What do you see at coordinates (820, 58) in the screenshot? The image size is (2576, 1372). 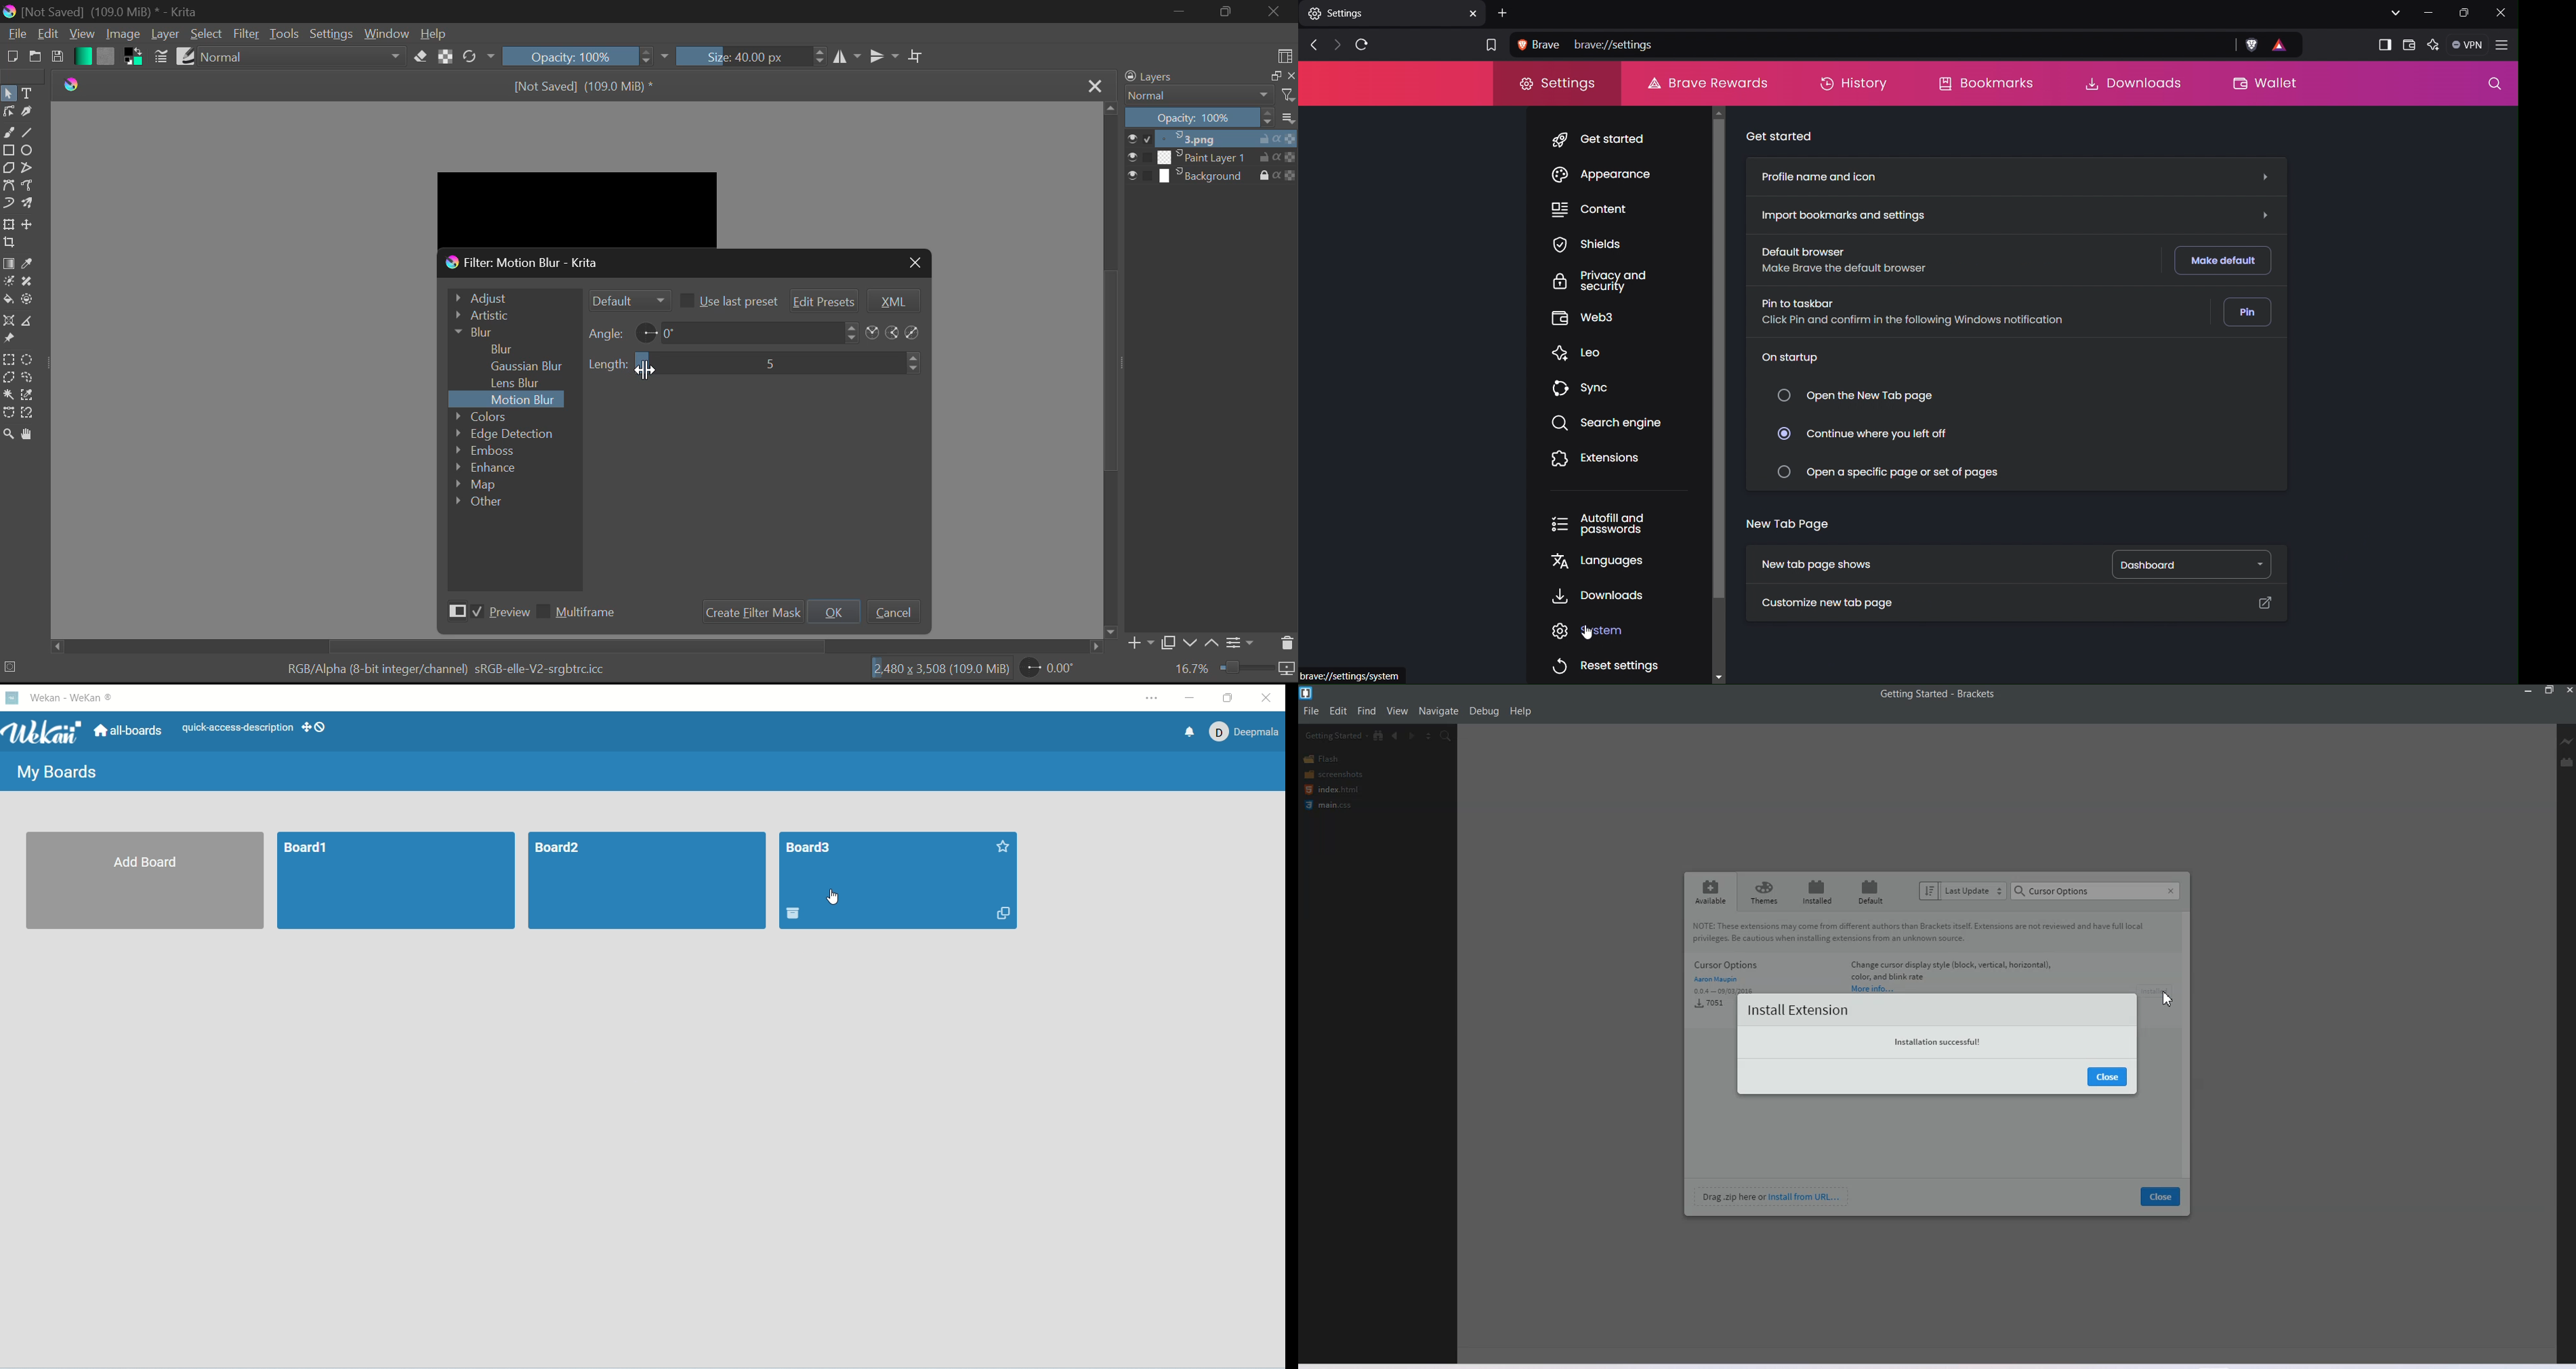 I see `increase or decrease Brush Size` at bounding box center [820, 58].